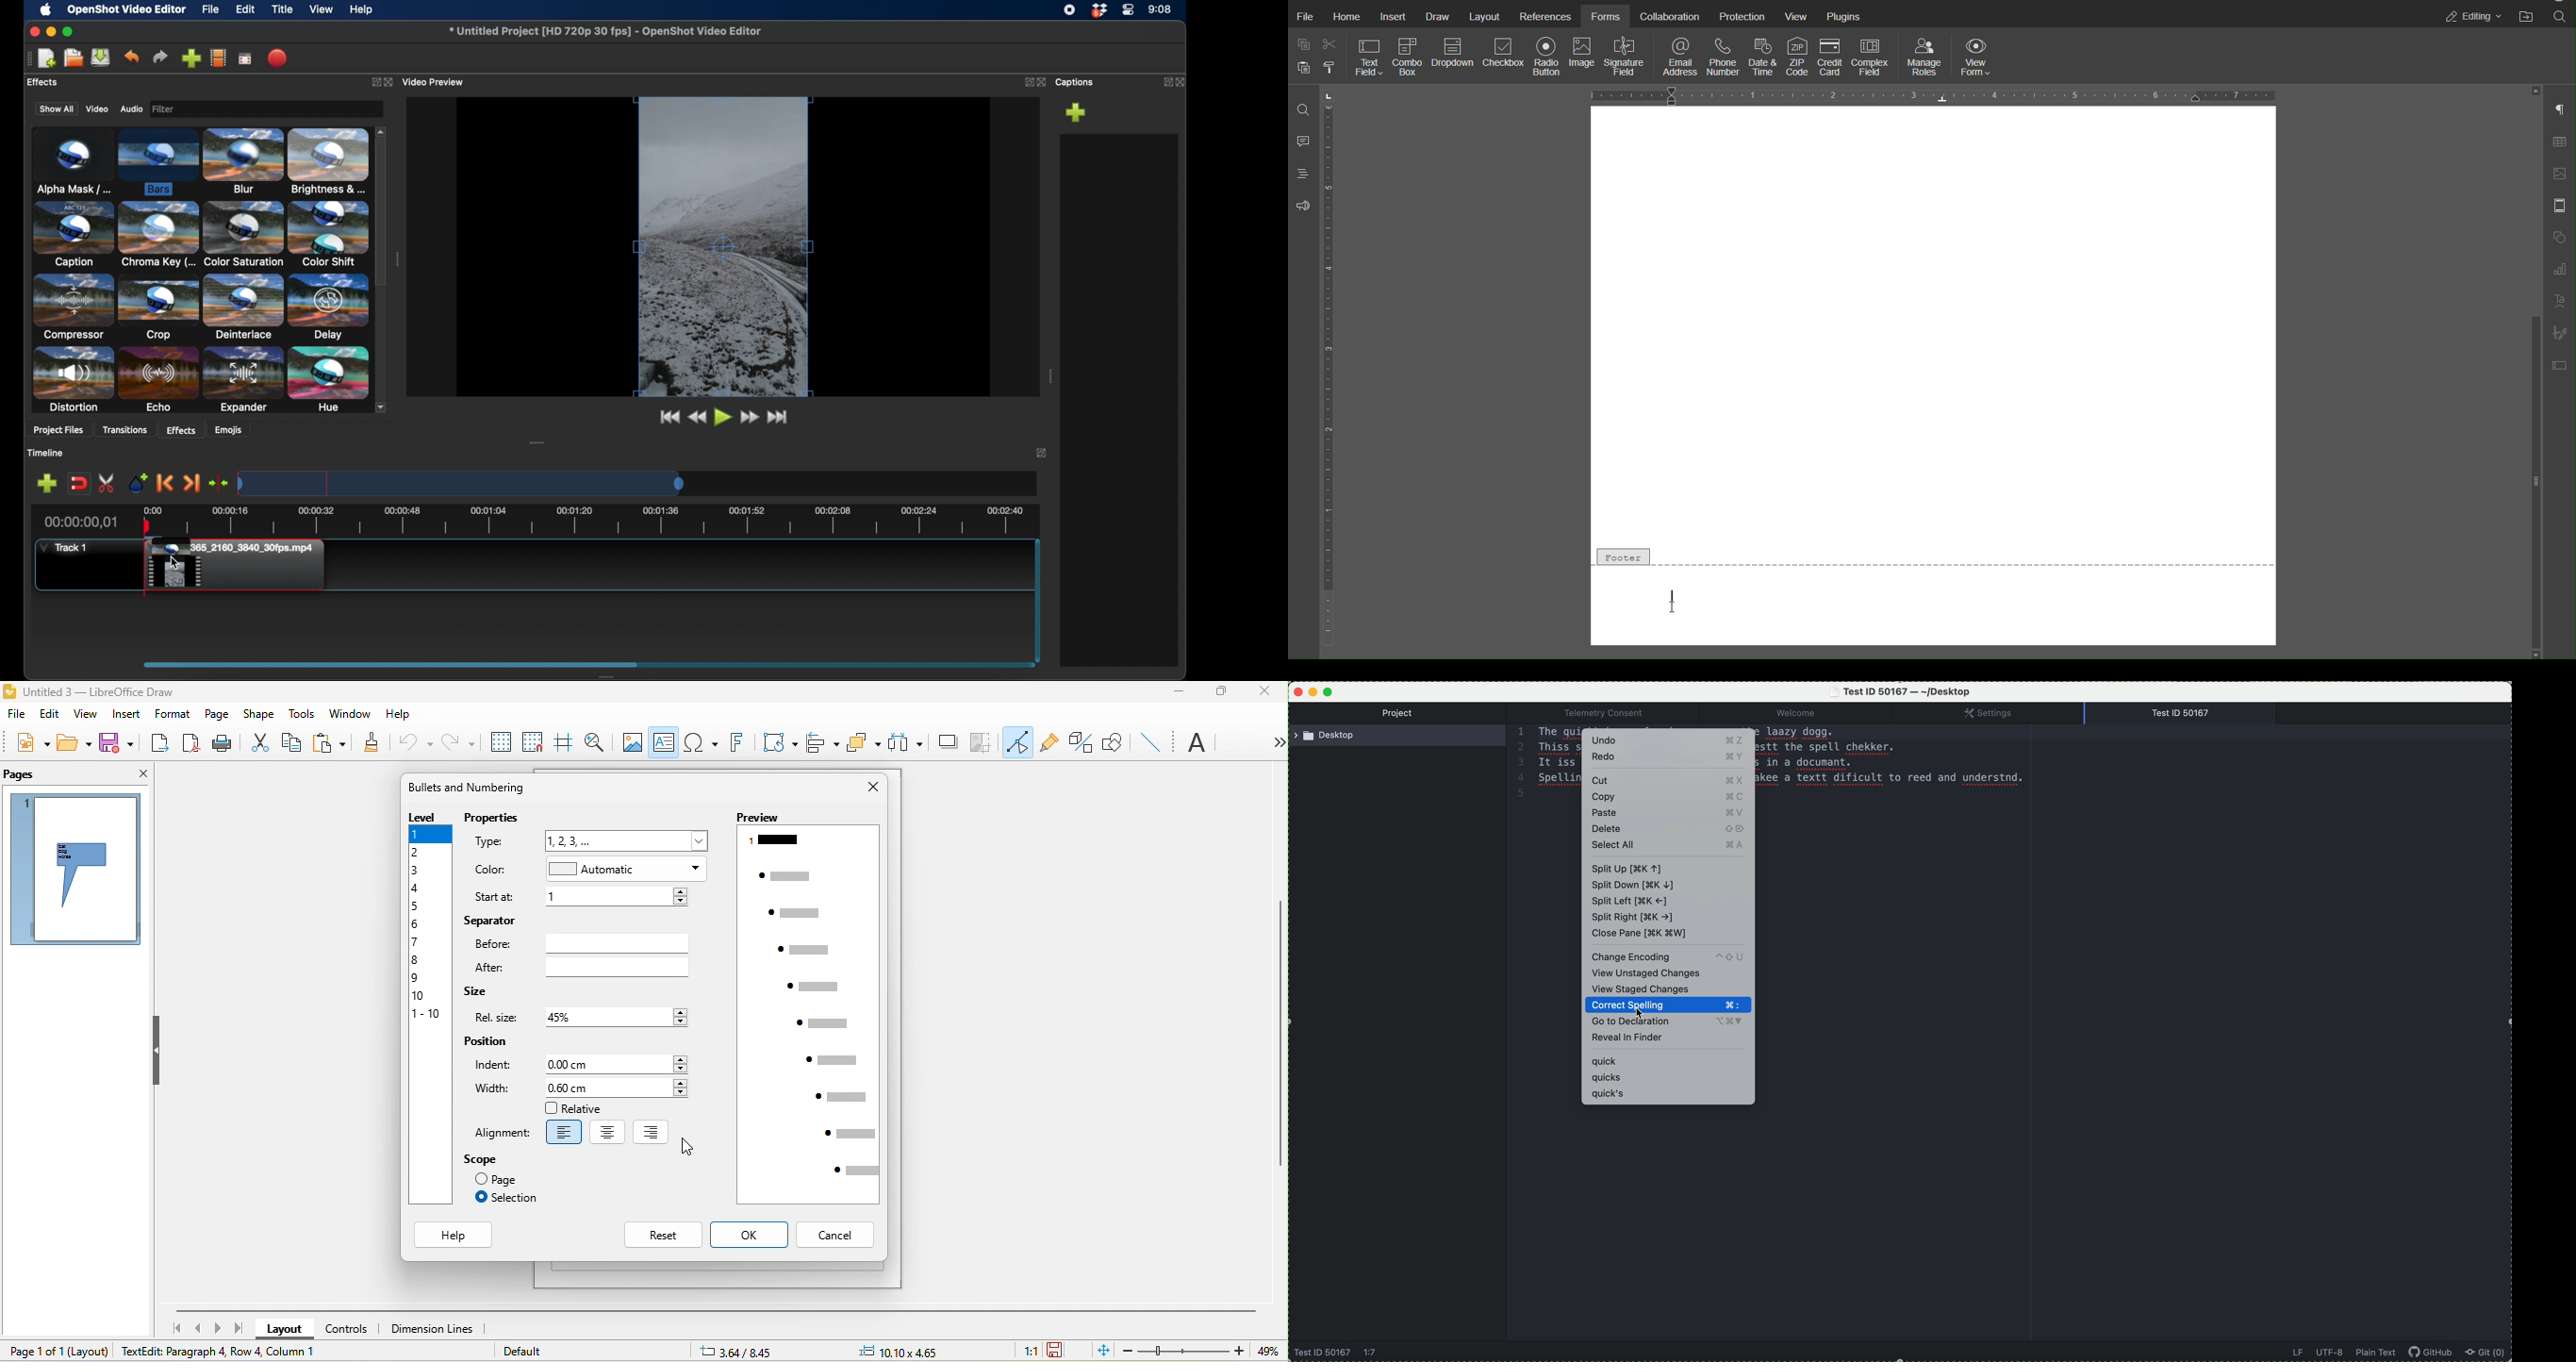 This screenshot has width=2576, height=1372. Describe the element at coordinates (1639, 934) in the screenshot. I see `close pane` at that location.